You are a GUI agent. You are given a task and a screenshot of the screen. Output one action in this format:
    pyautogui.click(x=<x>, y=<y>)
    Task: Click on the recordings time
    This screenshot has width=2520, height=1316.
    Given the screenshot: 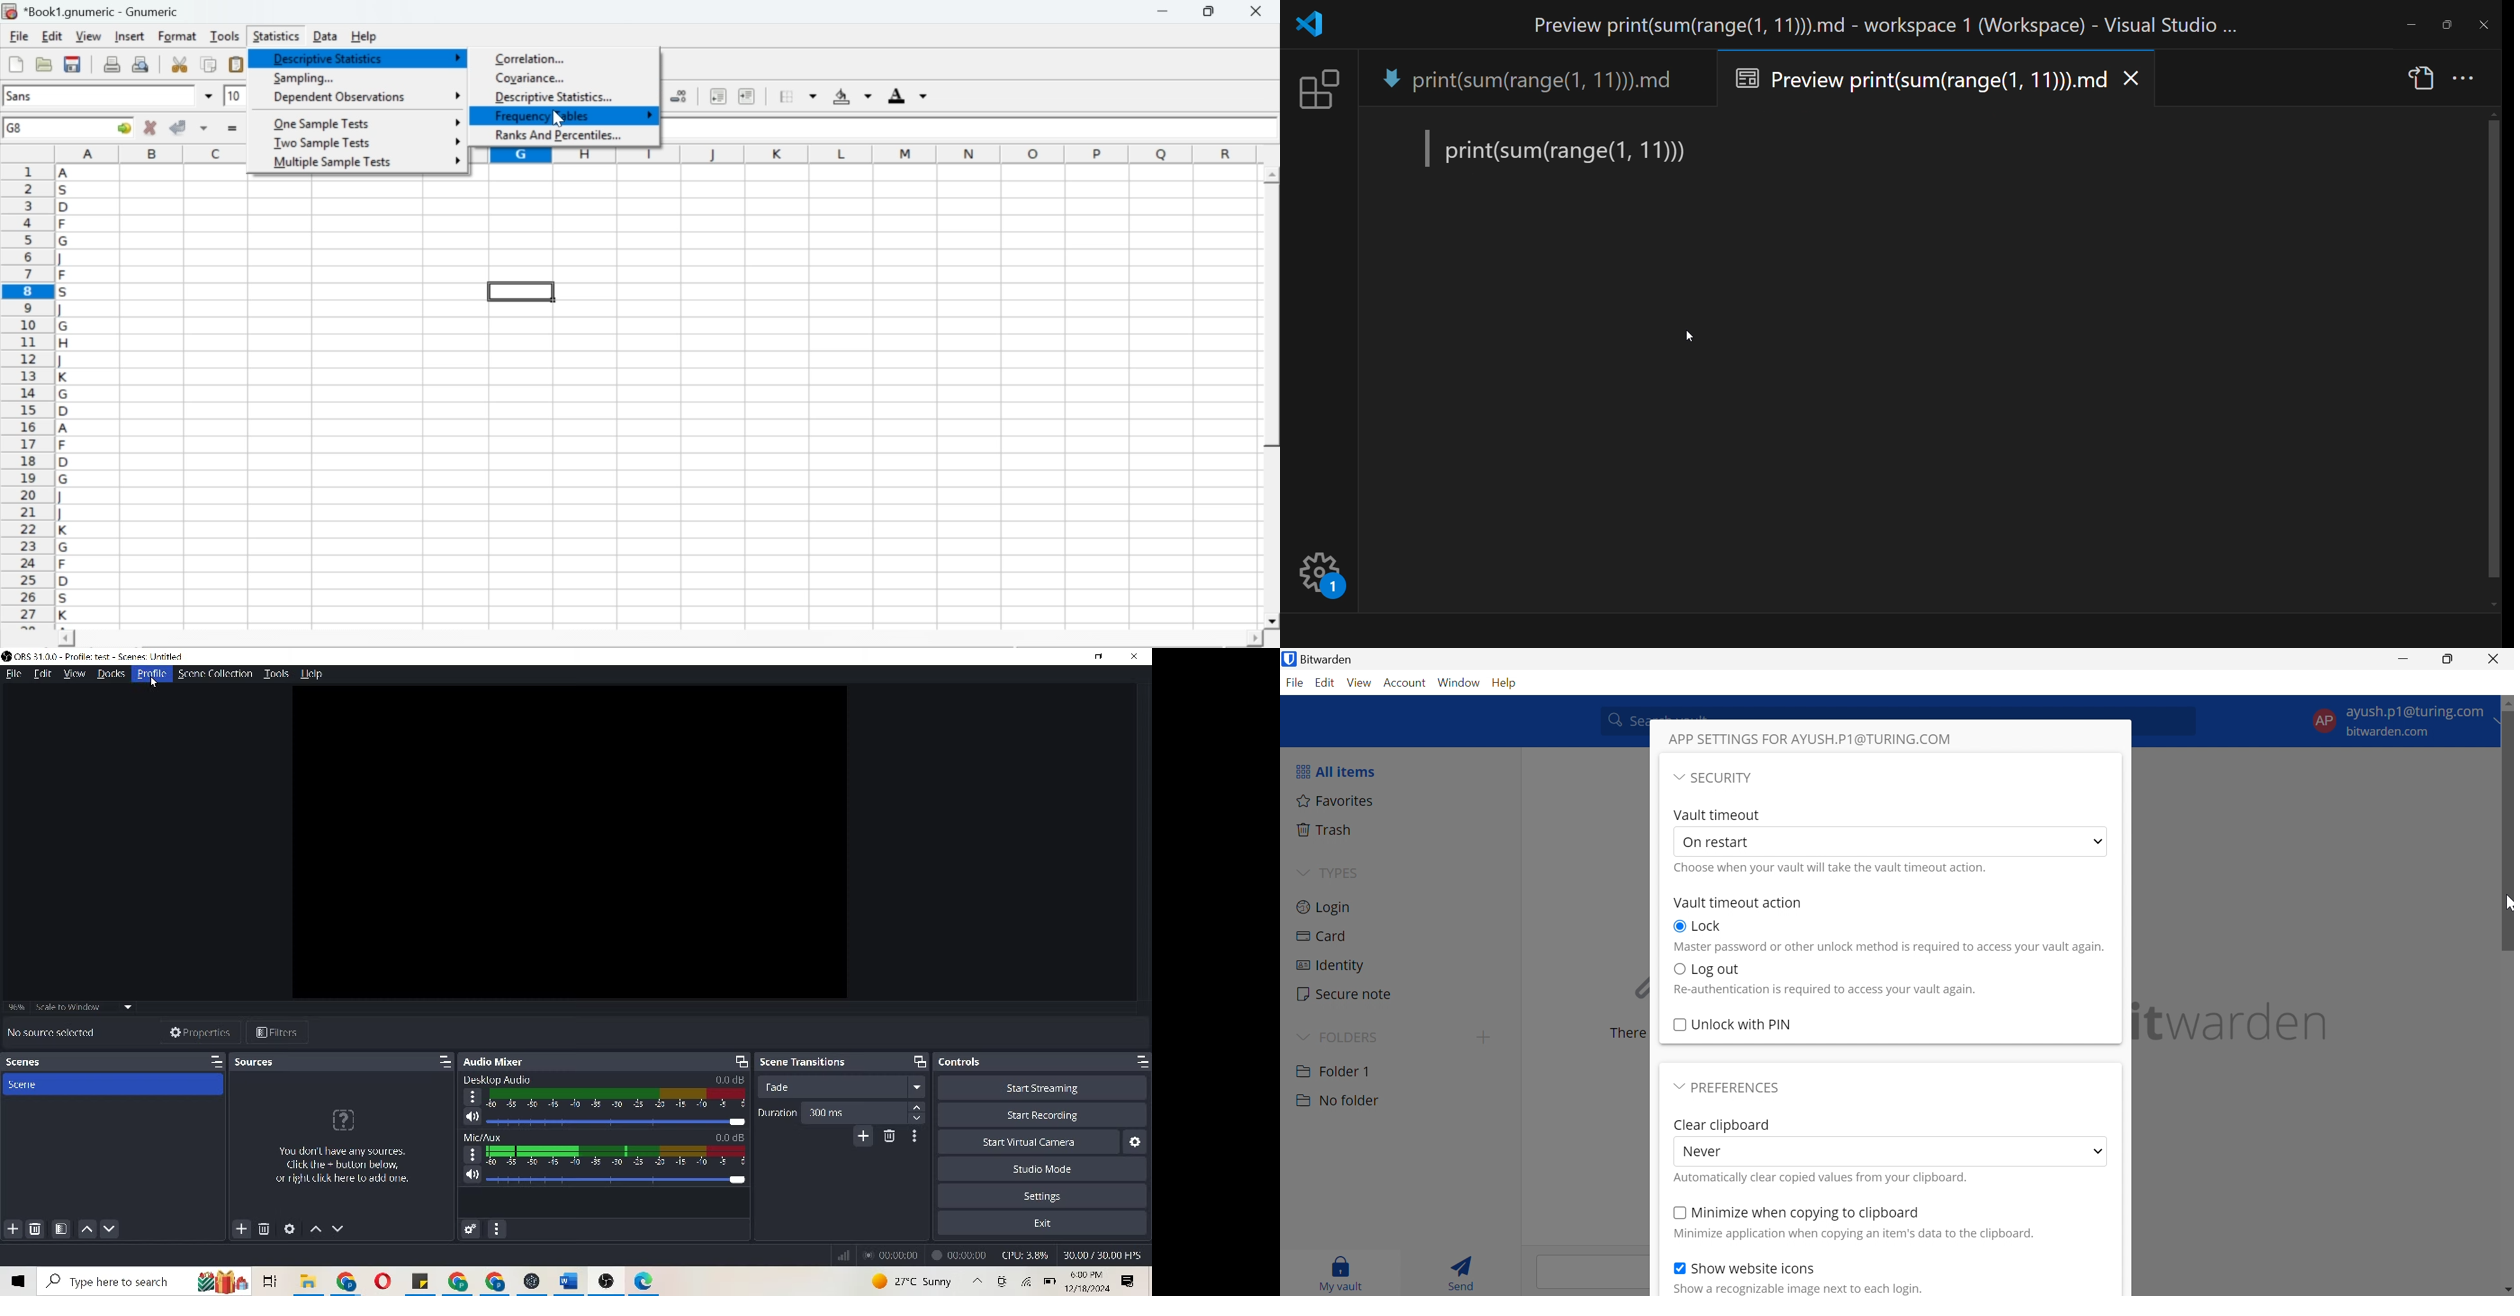 What is the action you would take?
    pyautogui.click(x=928, y=1254)
    